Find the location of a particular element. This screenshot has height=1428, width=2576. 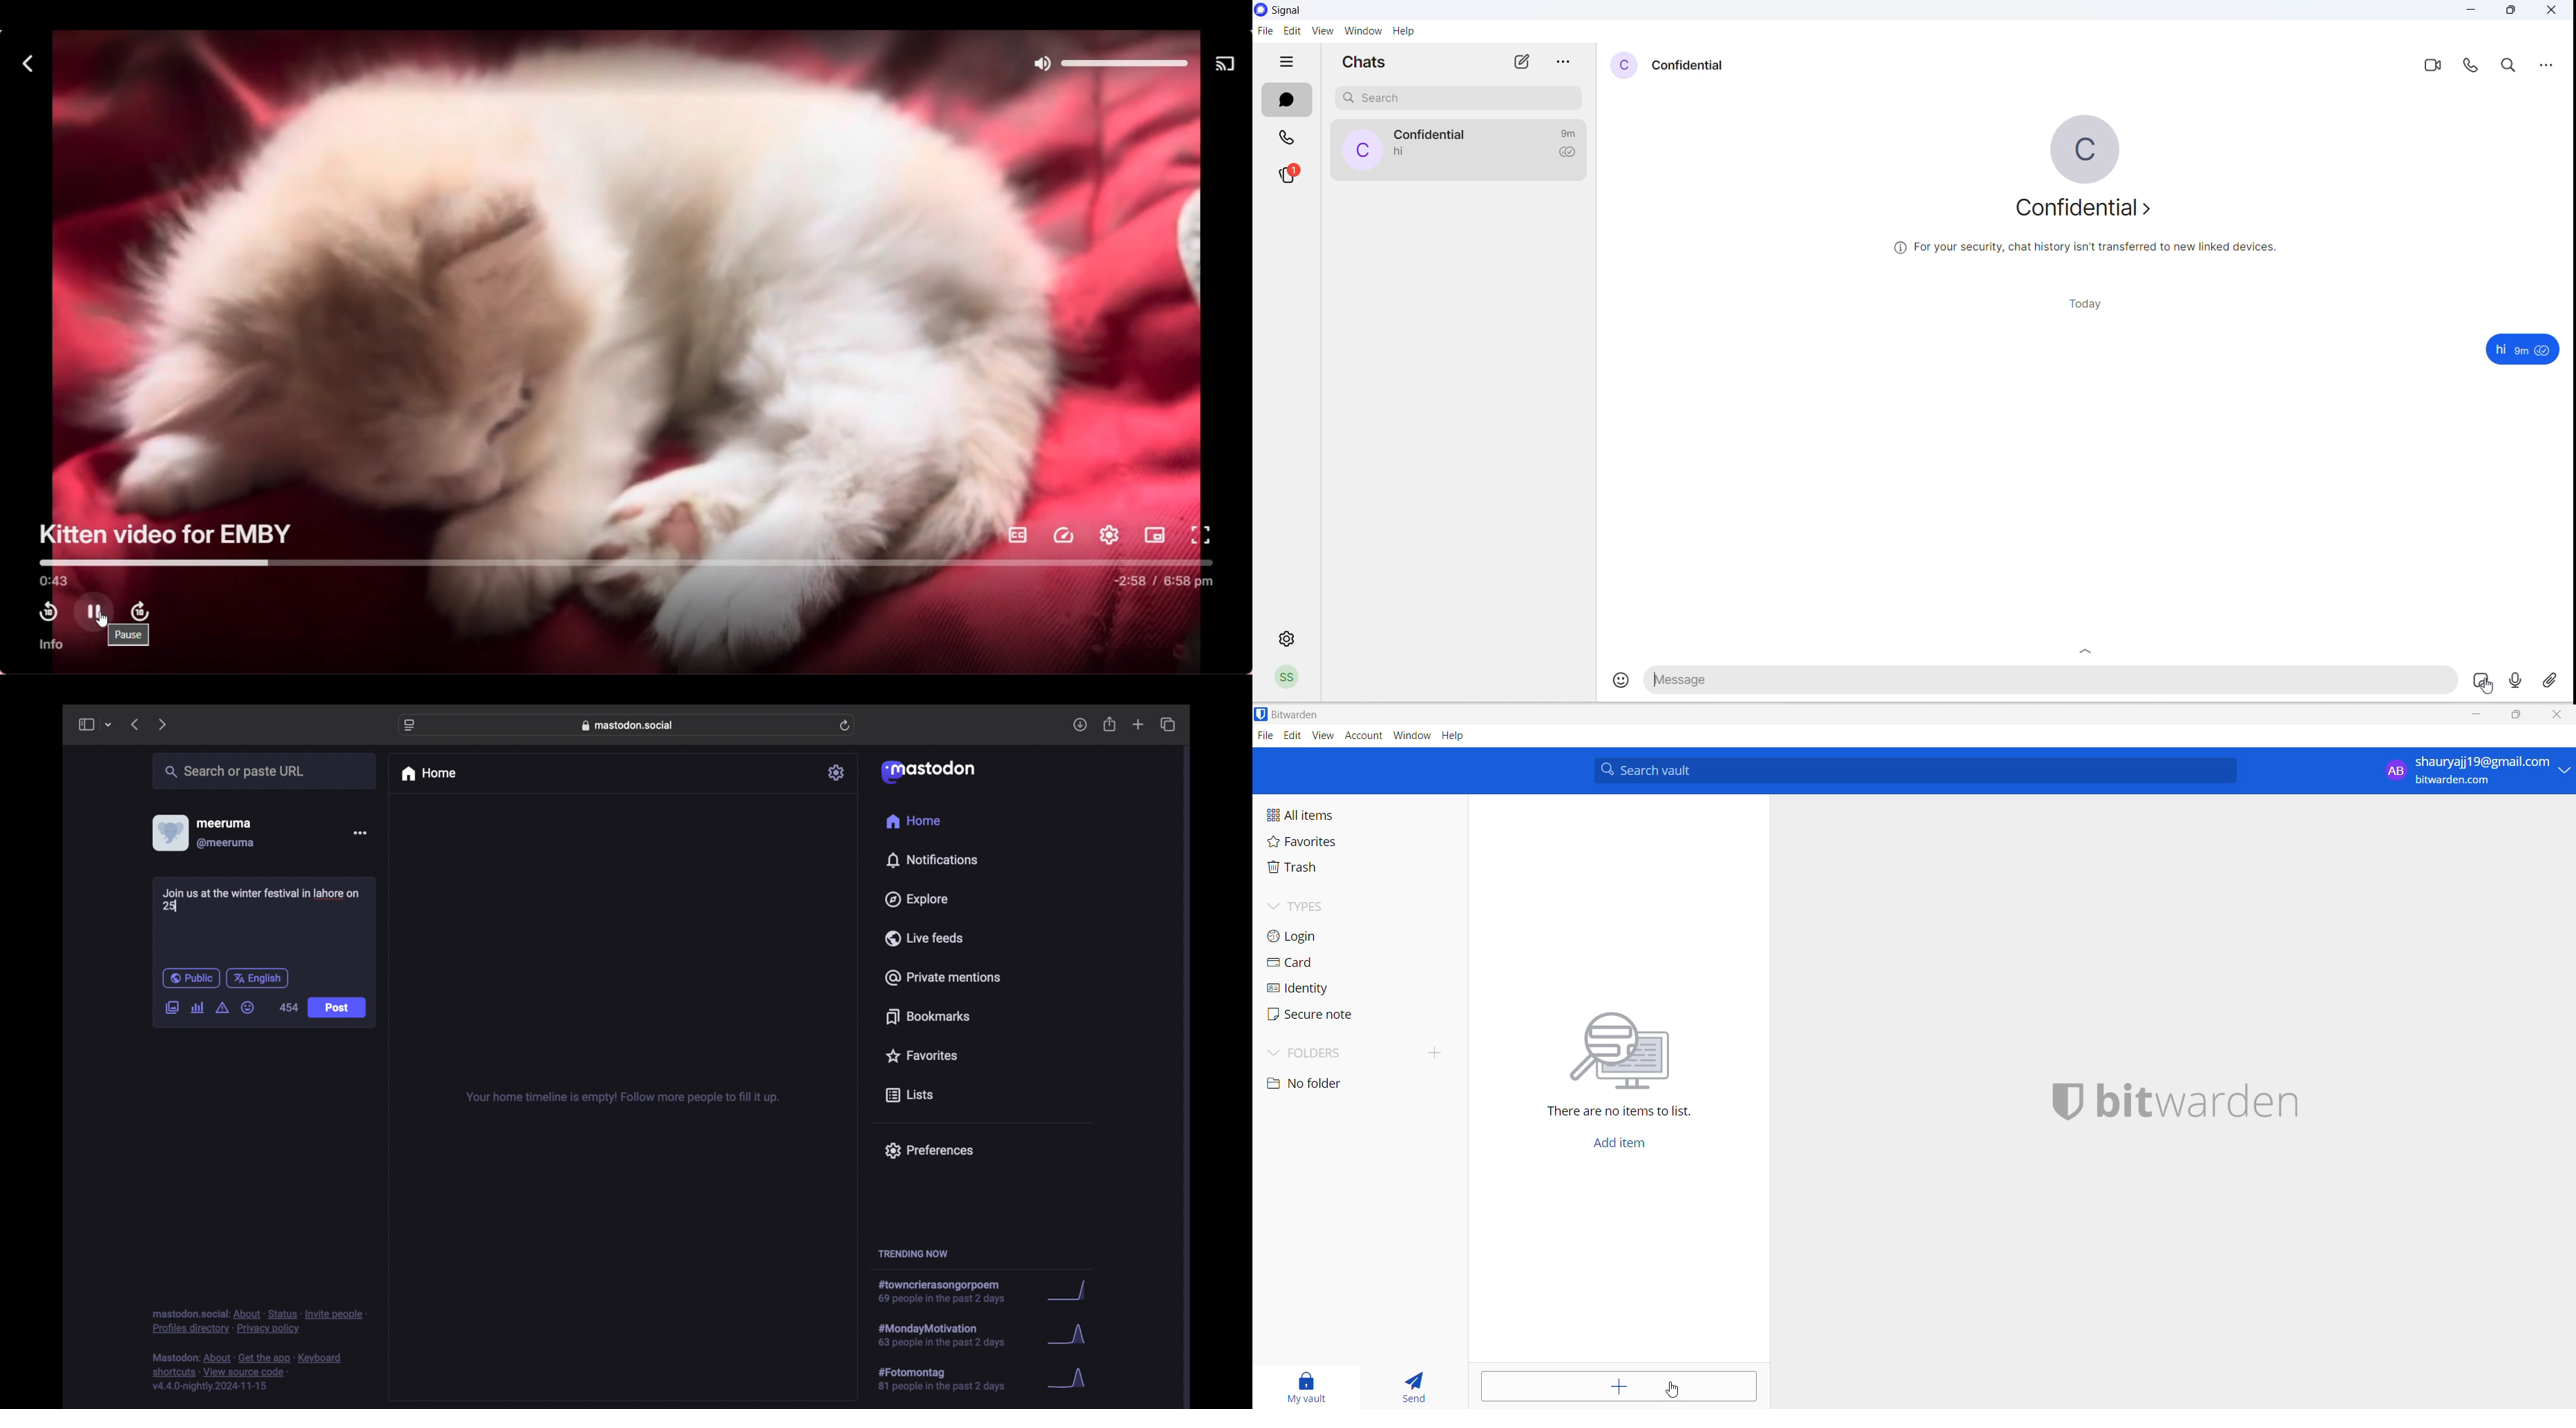

search in chat is located at coordinates (2513, 67).